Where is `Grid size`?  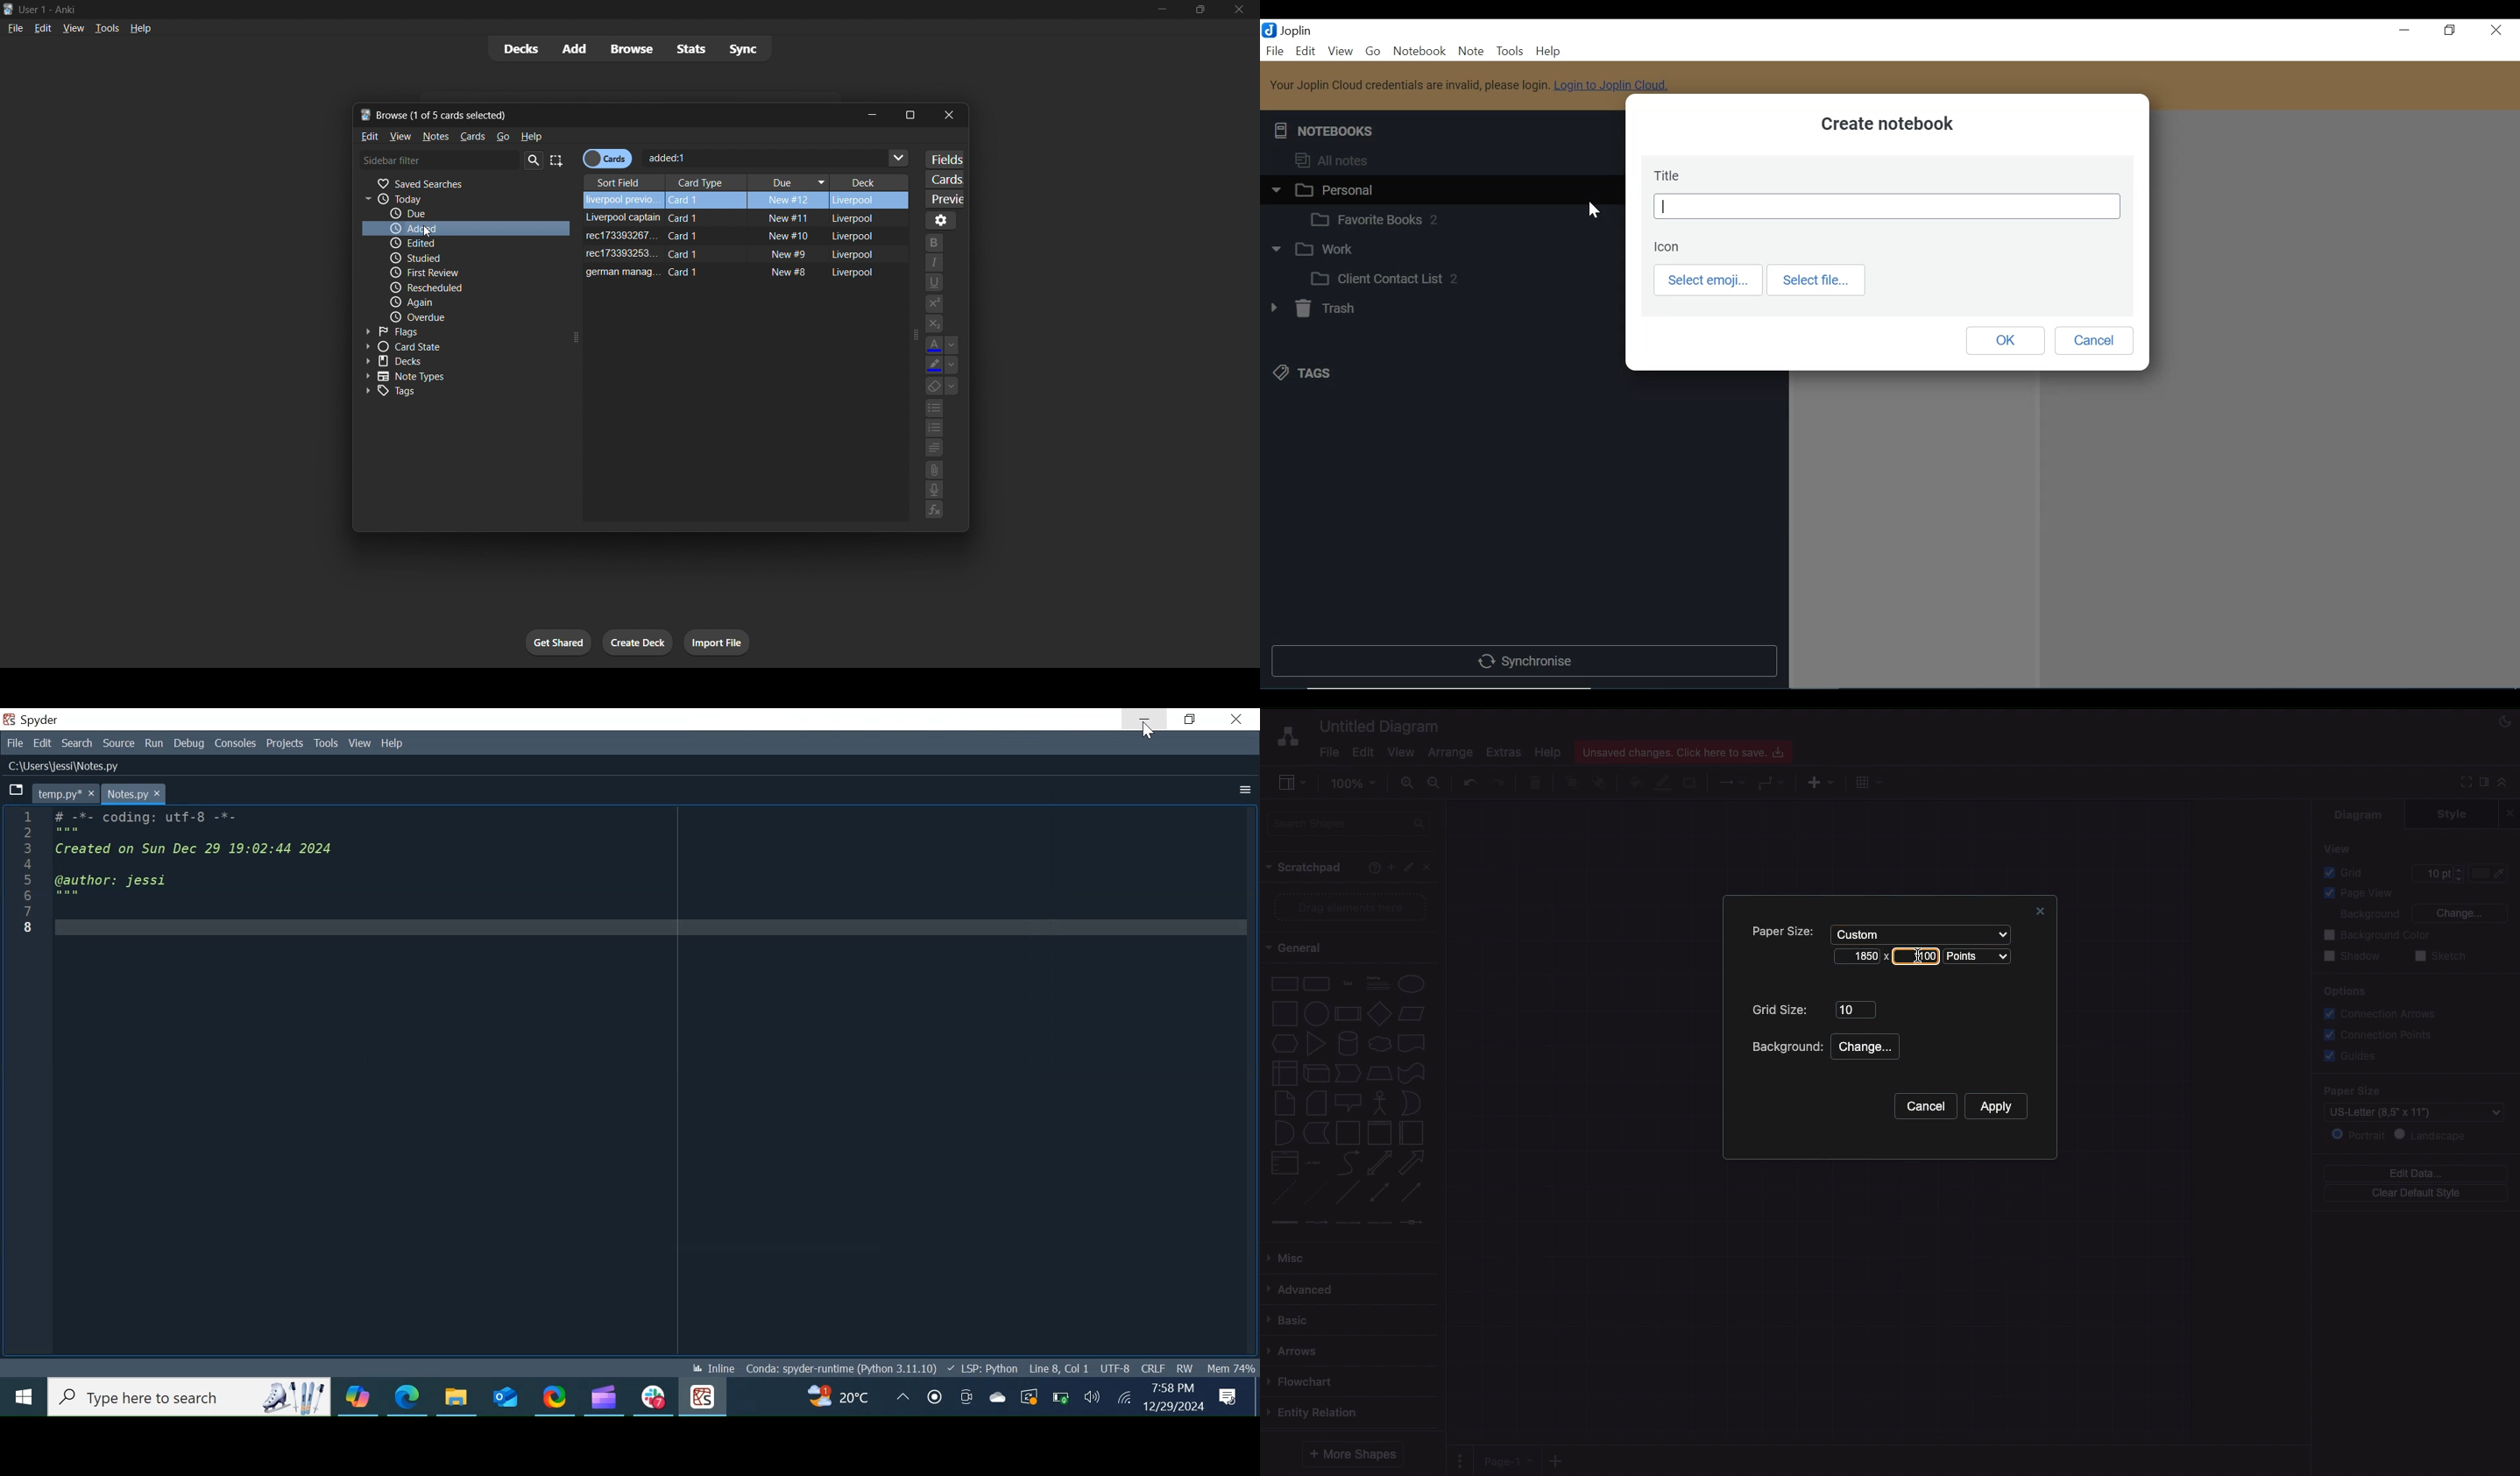 Grid size is located at coordinates (1781, 1010).